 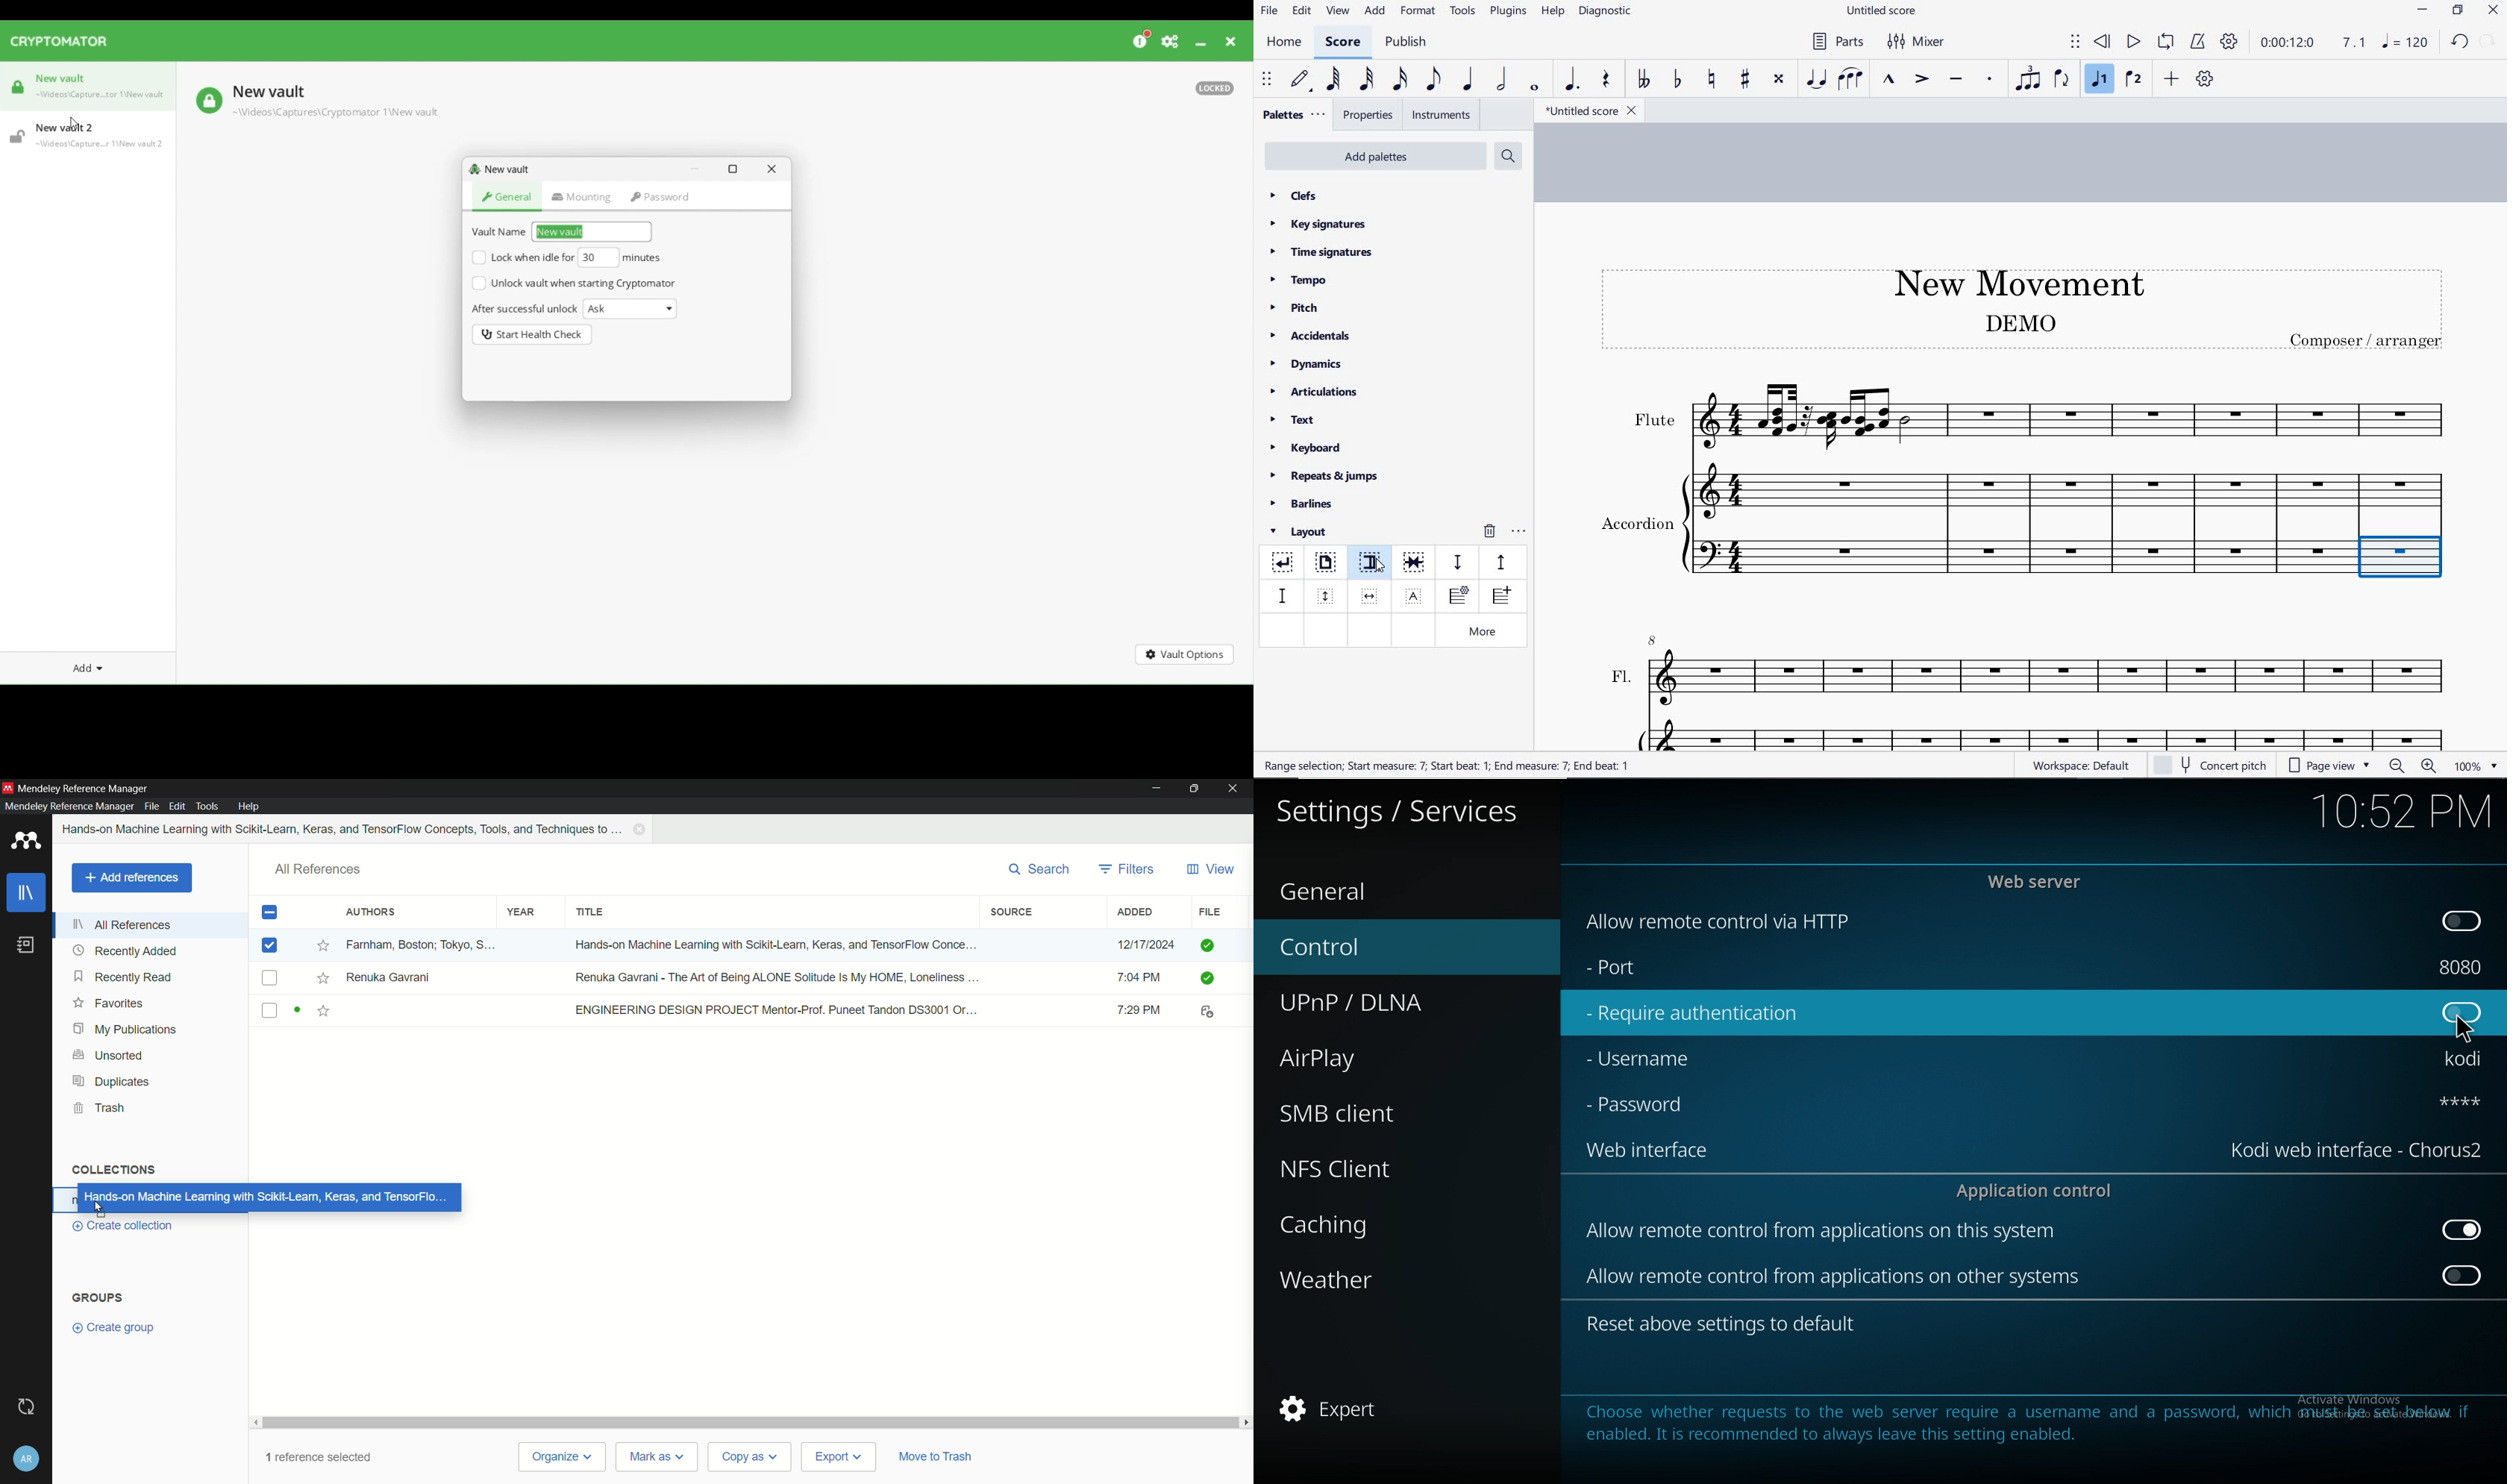 What do you see at coordinates (1651, 1058) in the screenshot?
I see `username` at bounding box center [1651, 1058].